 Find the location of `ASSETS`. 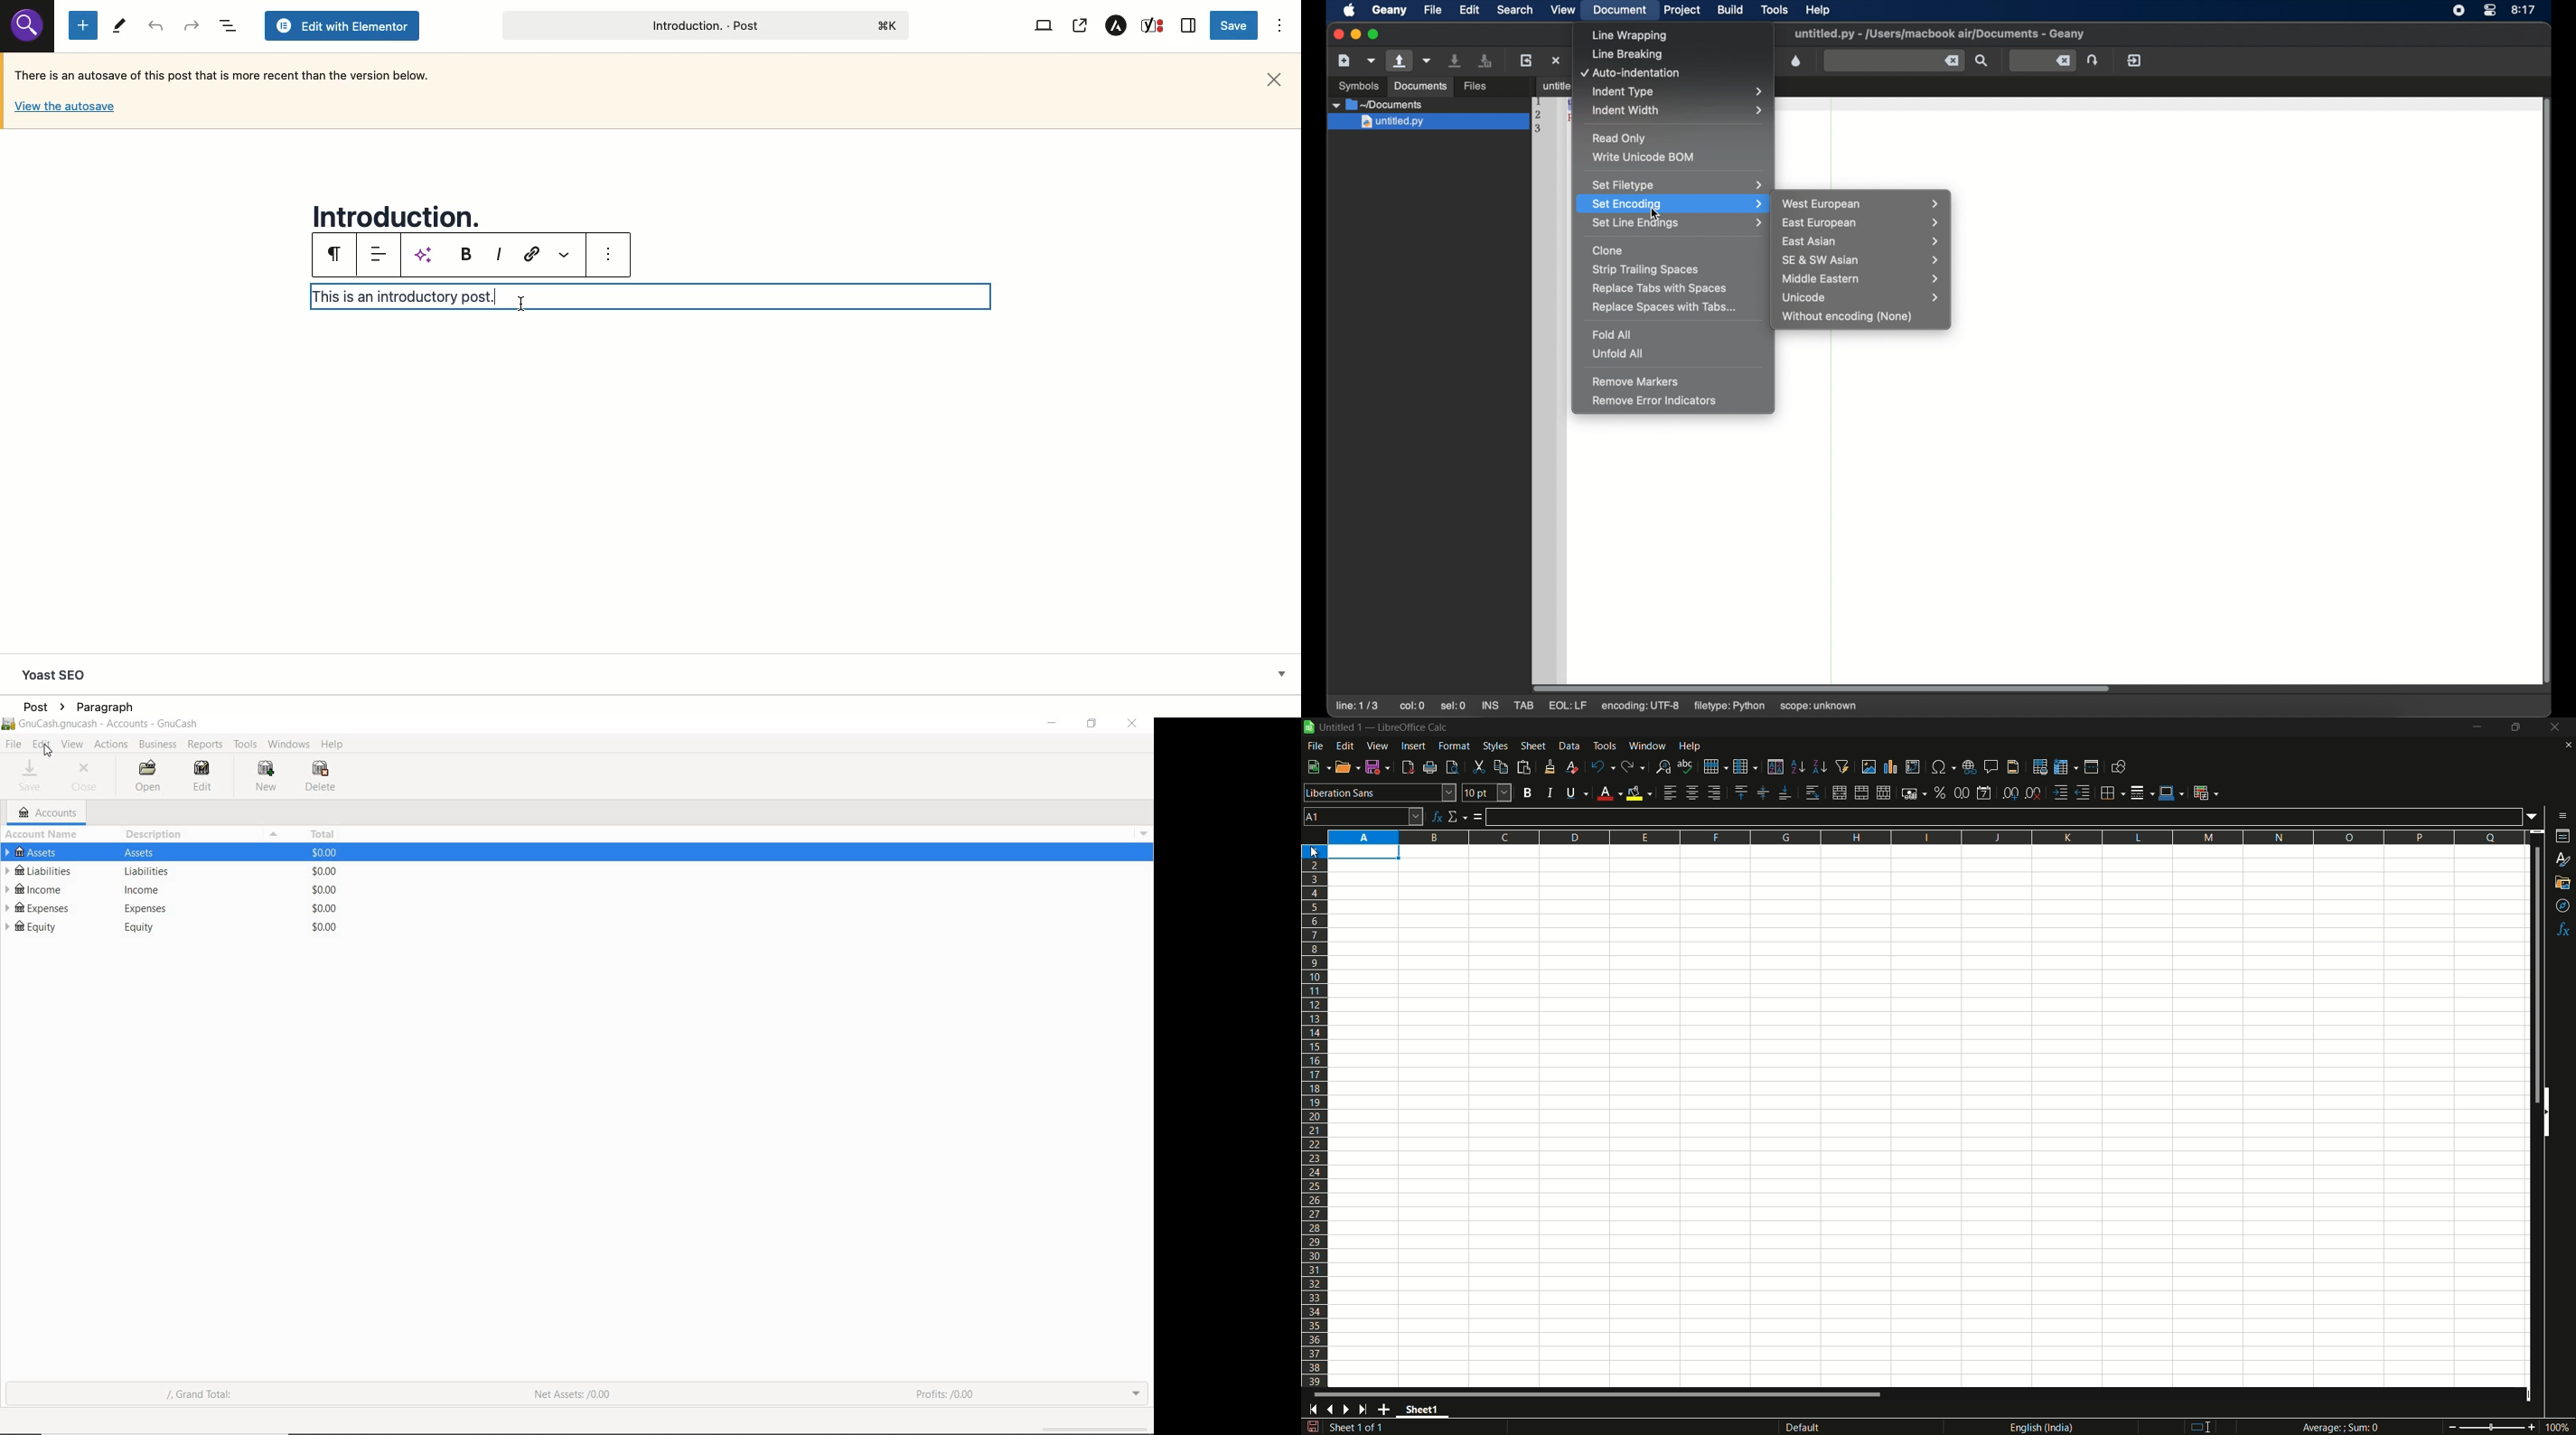

ASSETS is located at coordinates (32, 853).